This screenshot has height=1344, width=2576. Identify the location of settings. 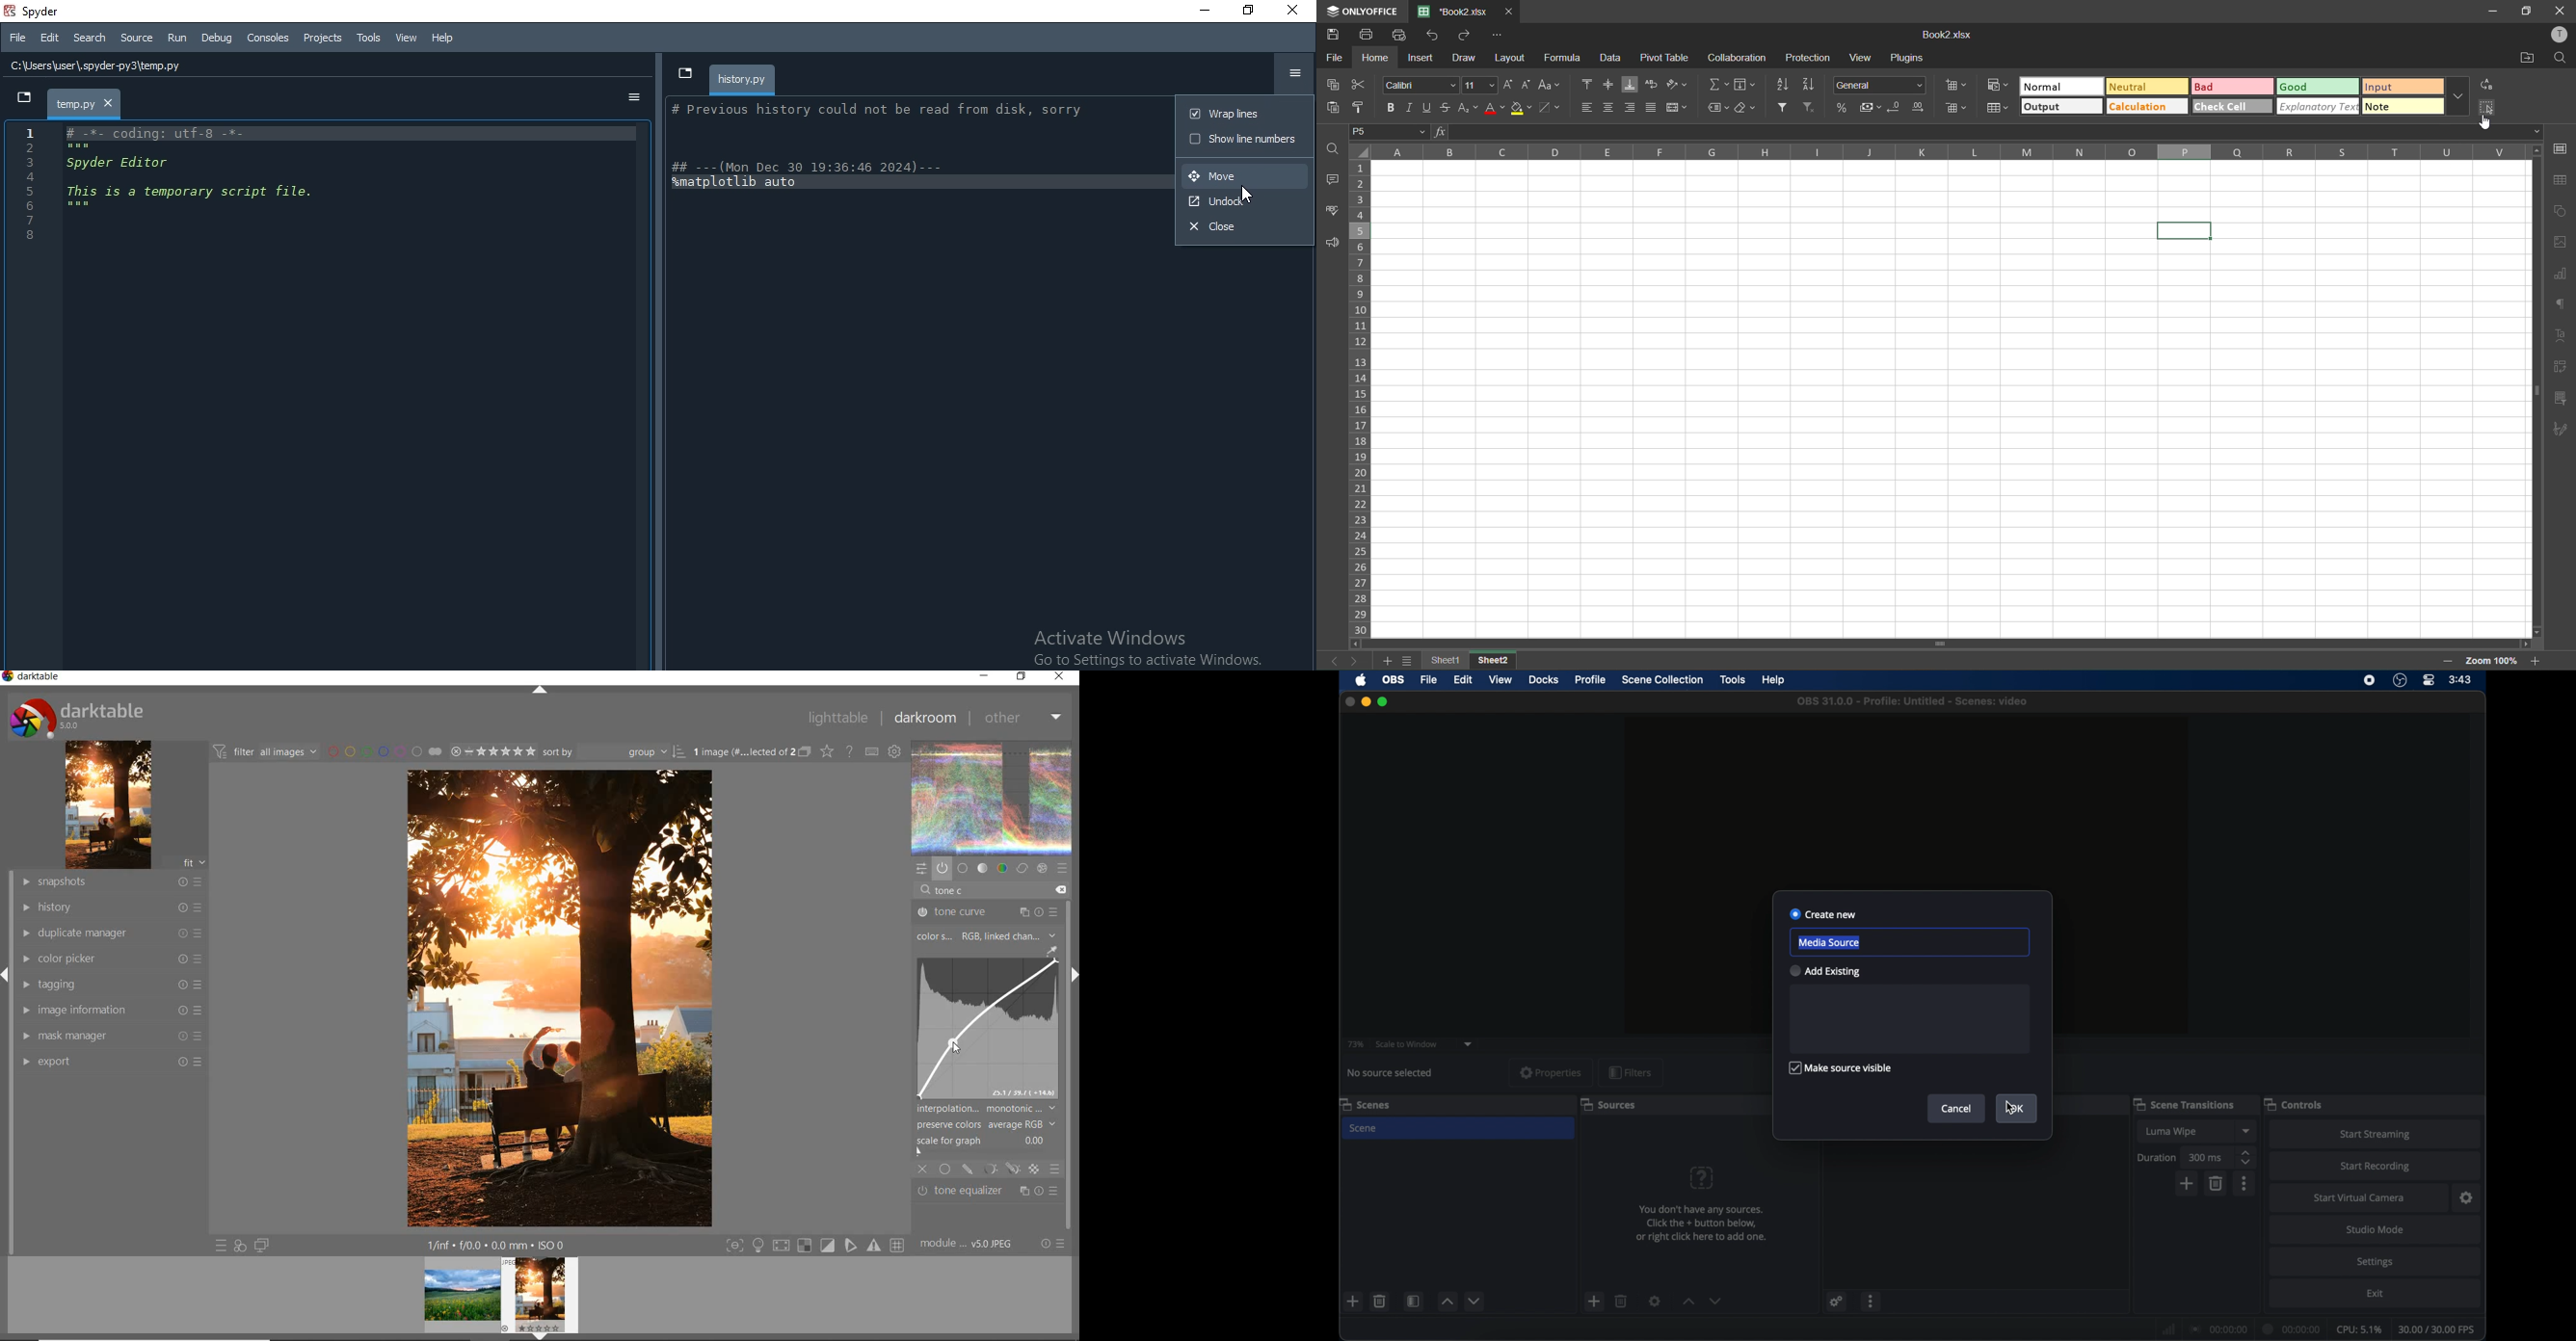
(2376, 1263).